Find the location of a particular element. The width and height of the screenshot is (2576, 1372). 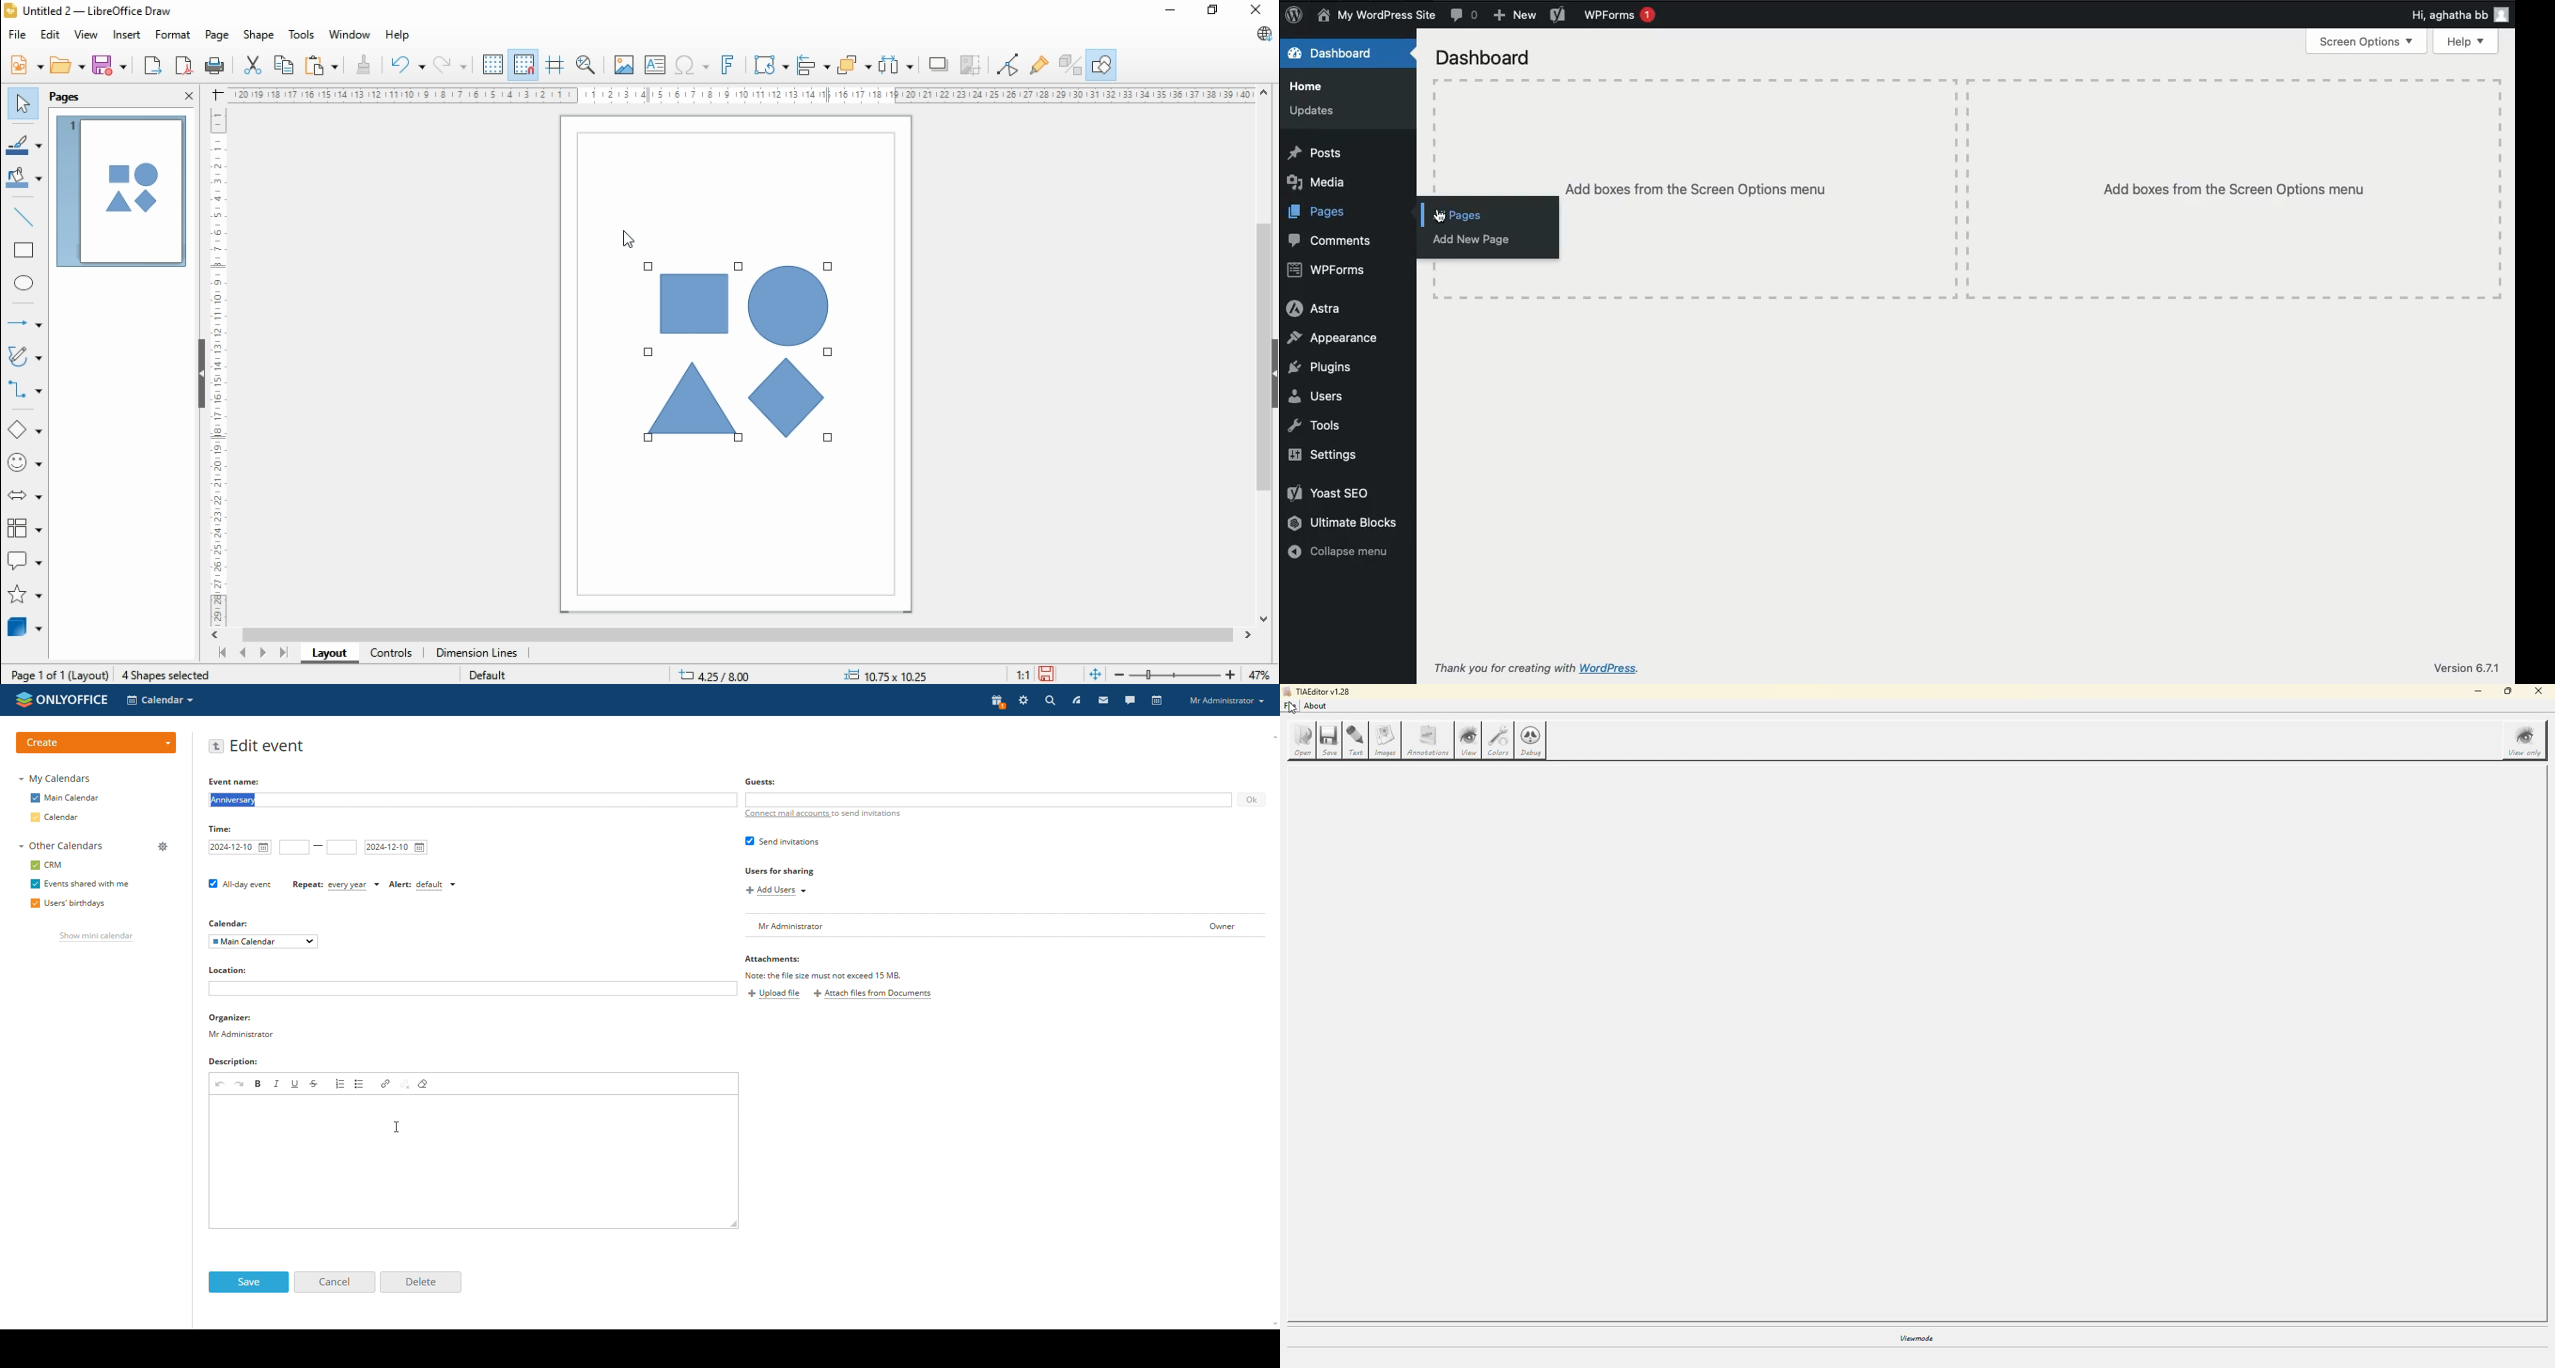

rectangle is located at coordinates (23, 250).